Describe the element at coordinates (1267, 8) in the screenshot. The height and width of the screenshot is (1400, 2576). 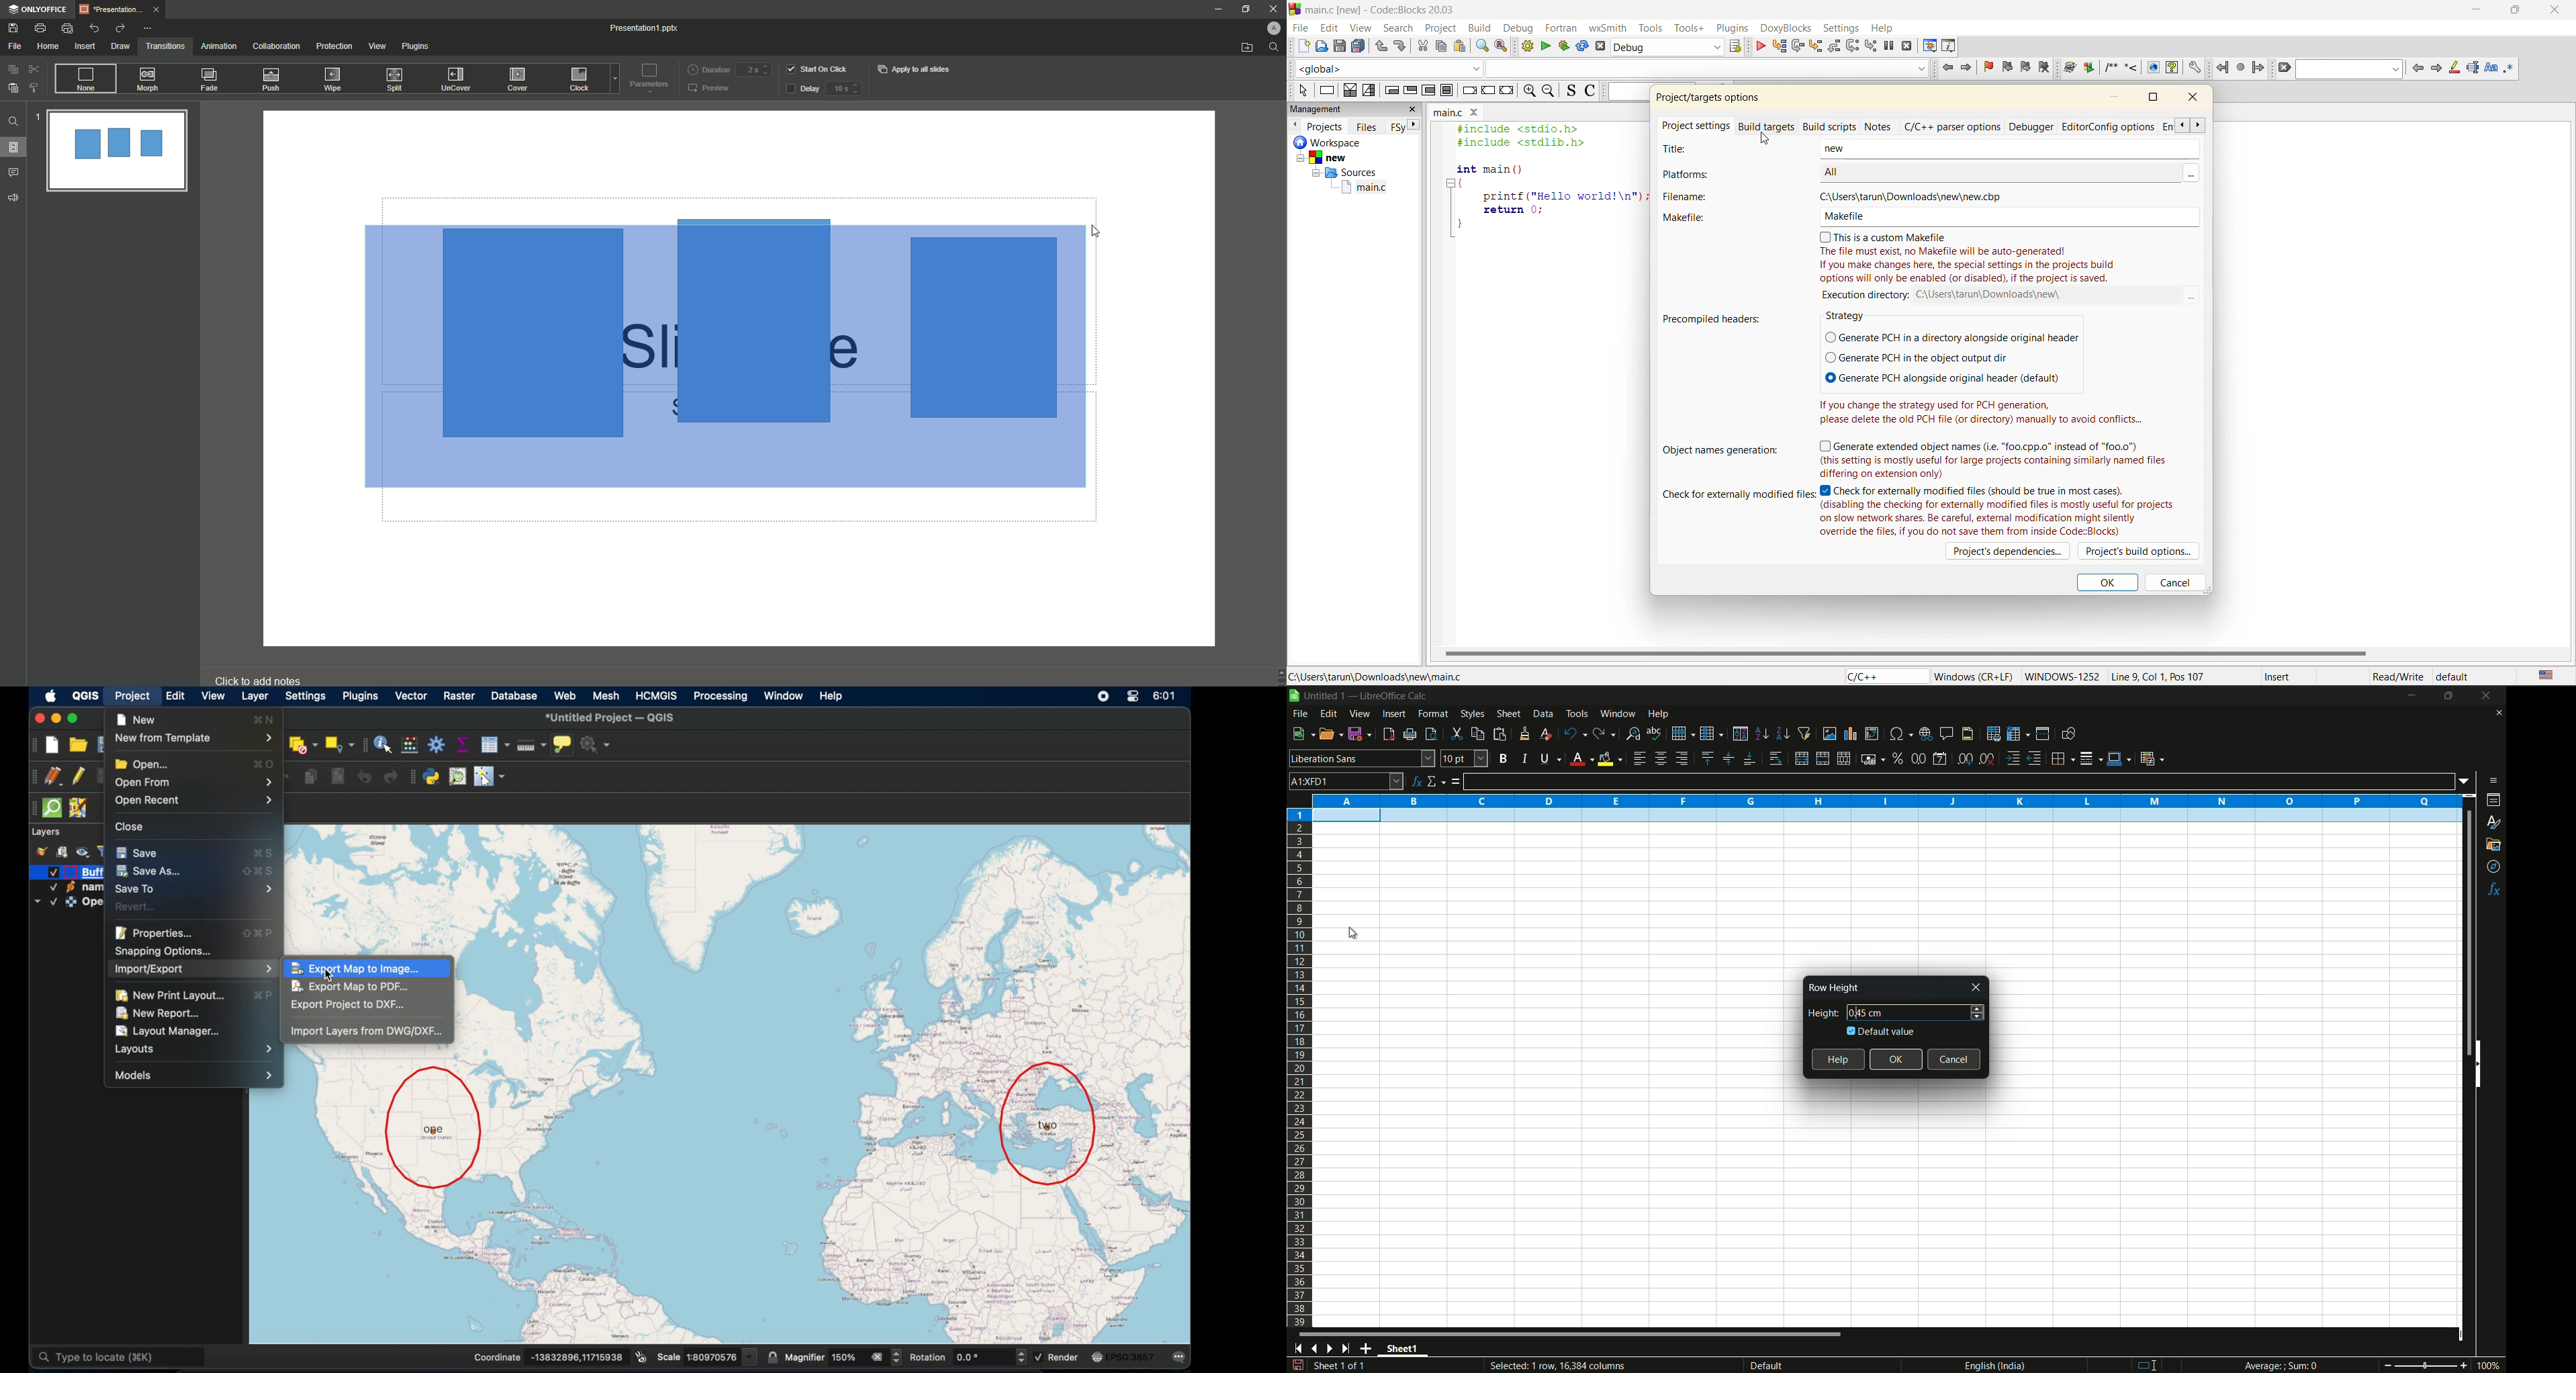
I see `Close` at that location.